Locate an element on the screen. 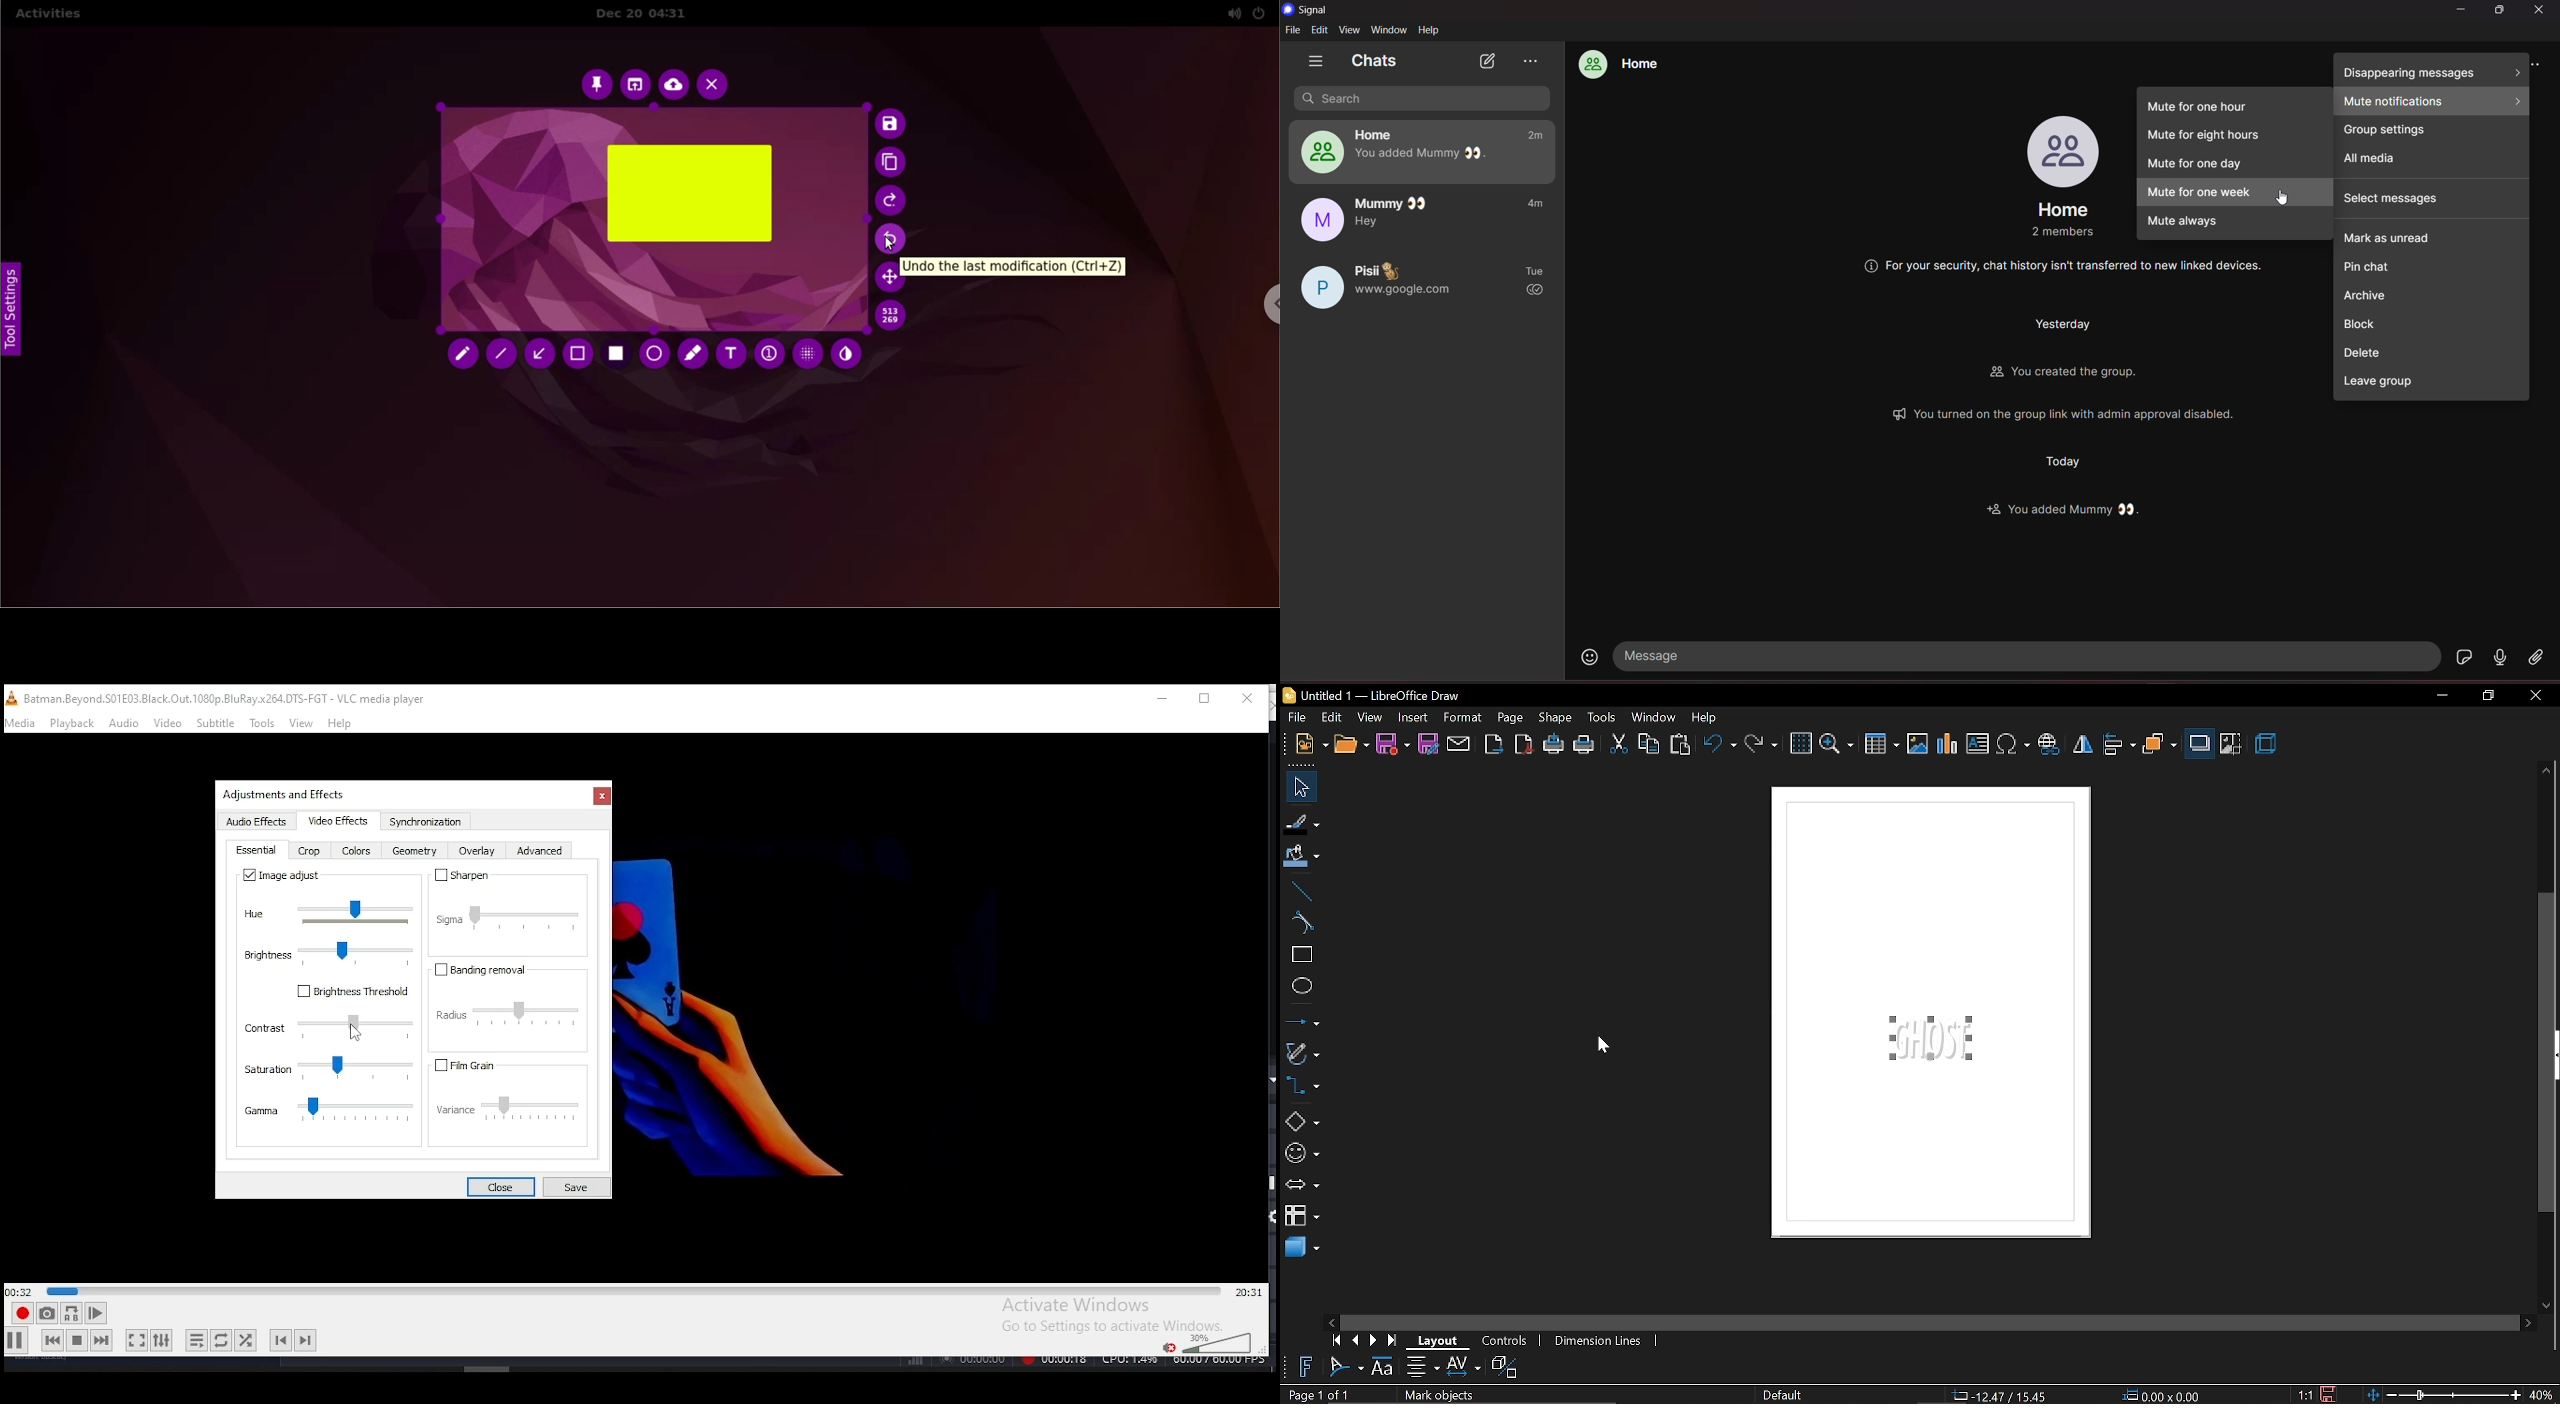 This screenshot has width=2576, height=1428. geometry is located at coordinates (413, 854).